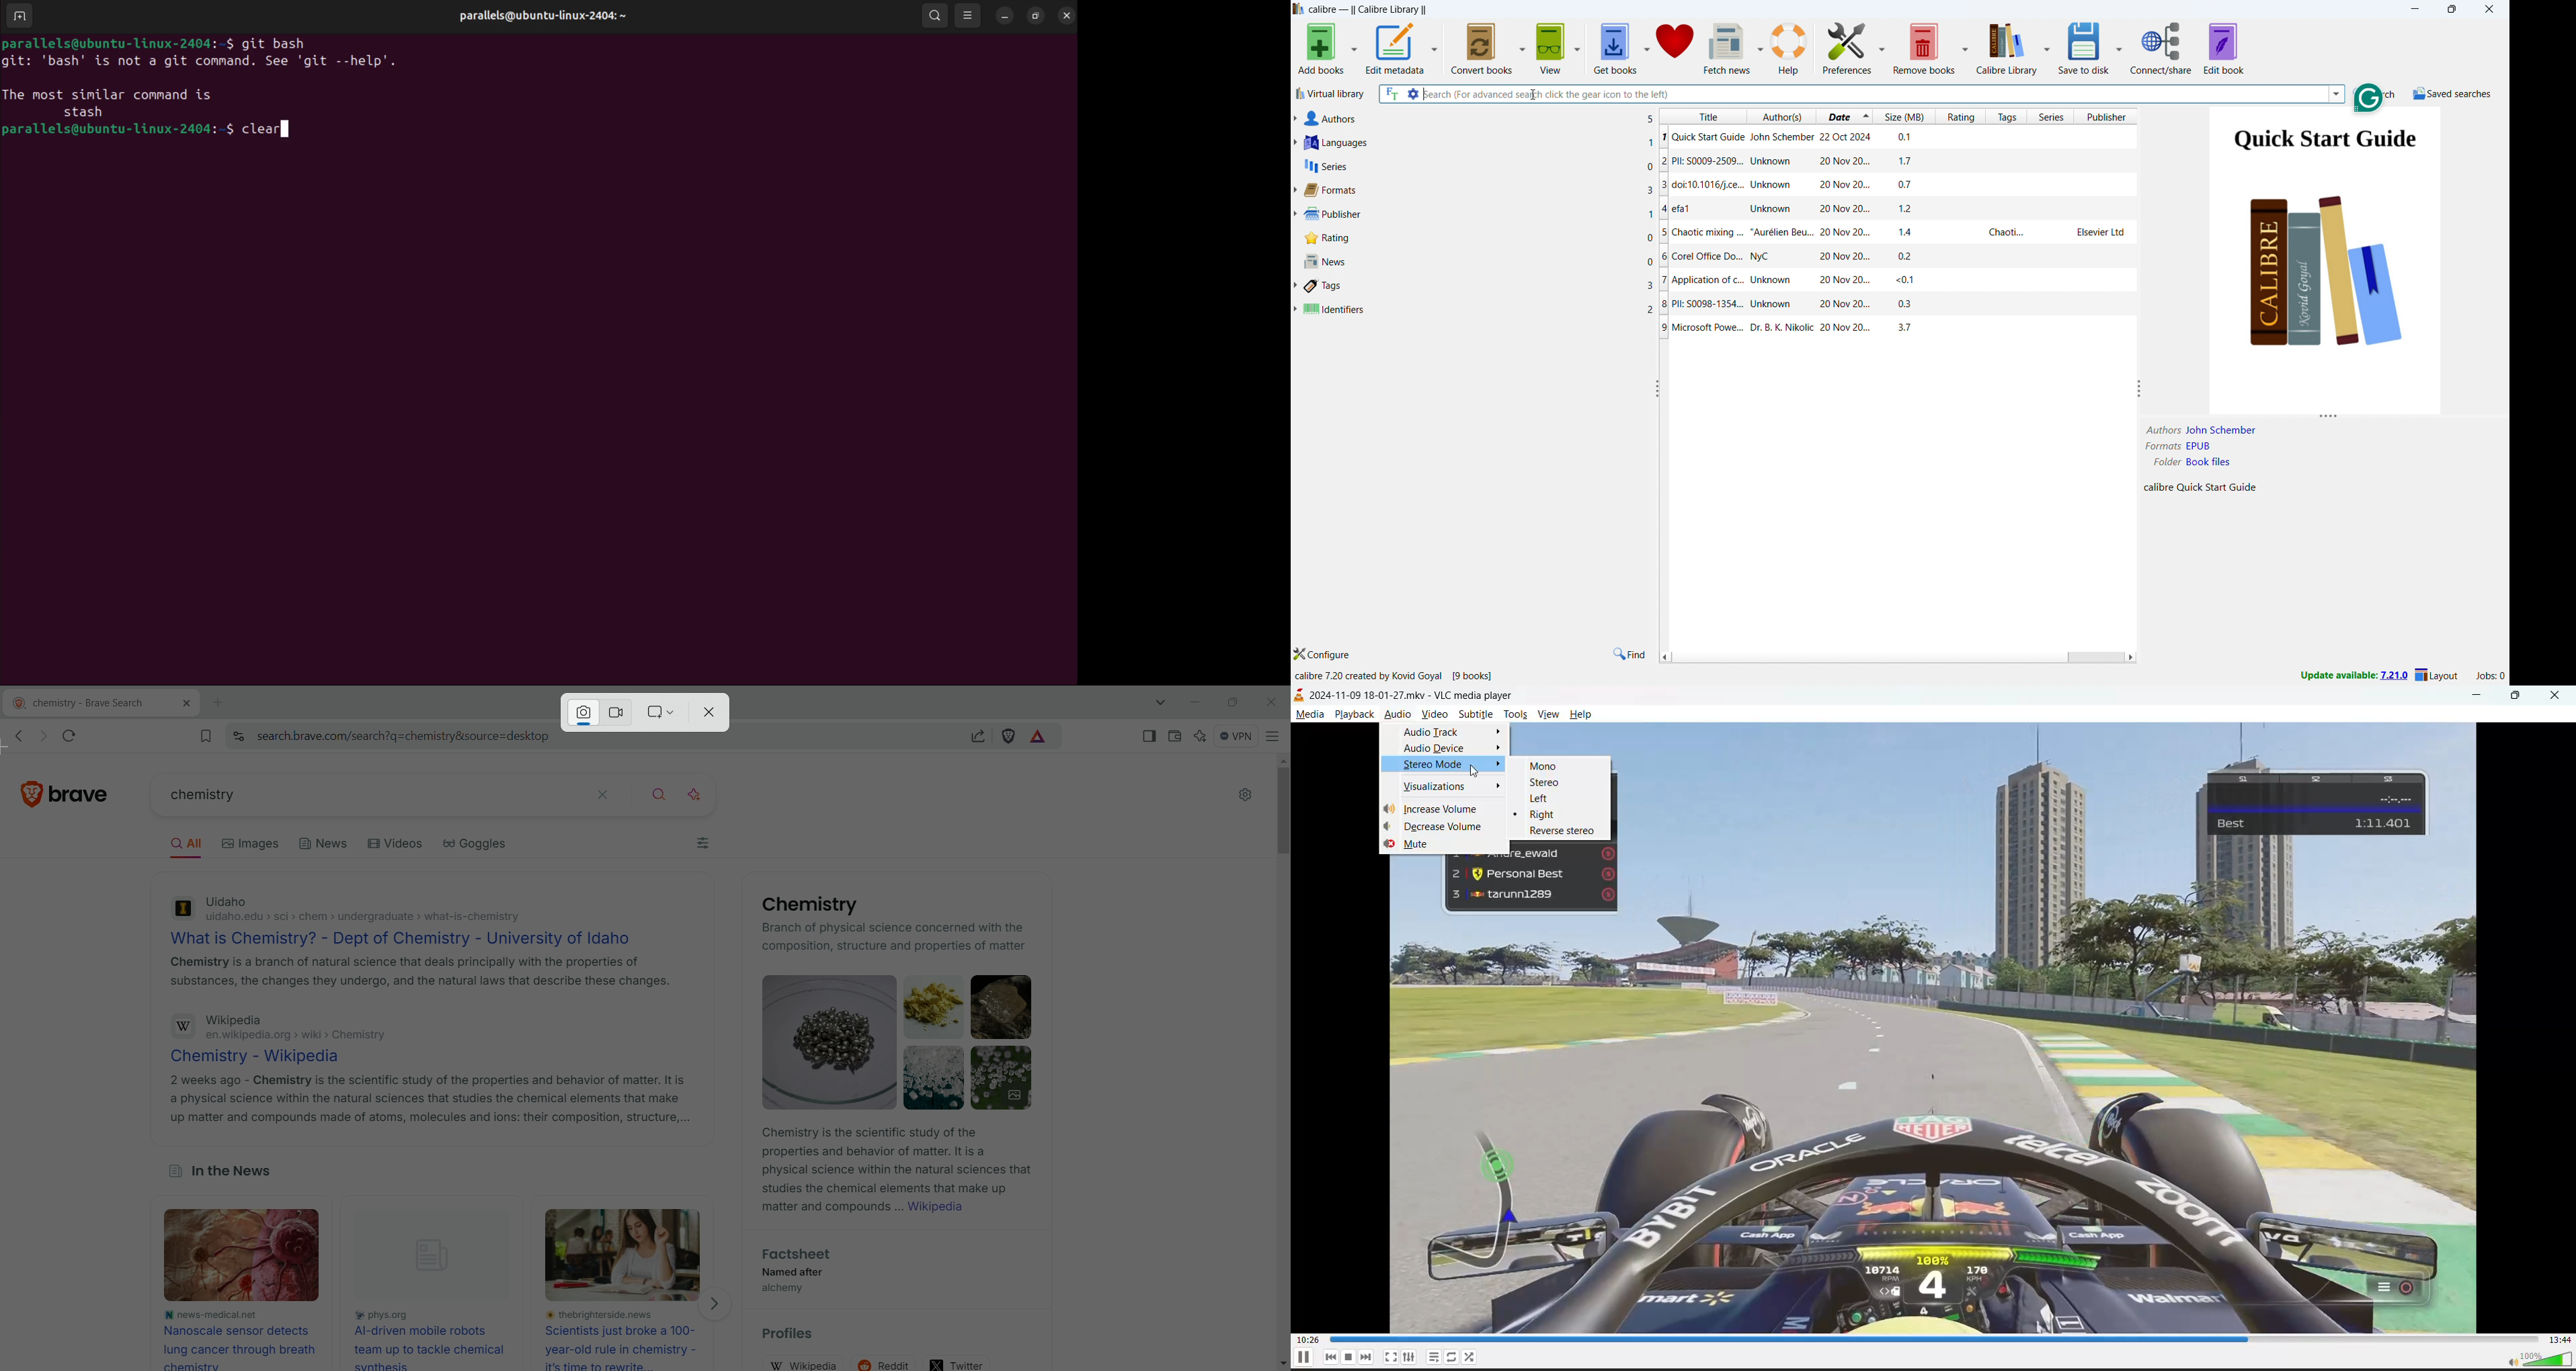 This screenshot has height=1372, width=2576. What do you see at coordinates (1431, 826) in the screenshot?
I see `decrease volume` at bounding box center [1431, 826].